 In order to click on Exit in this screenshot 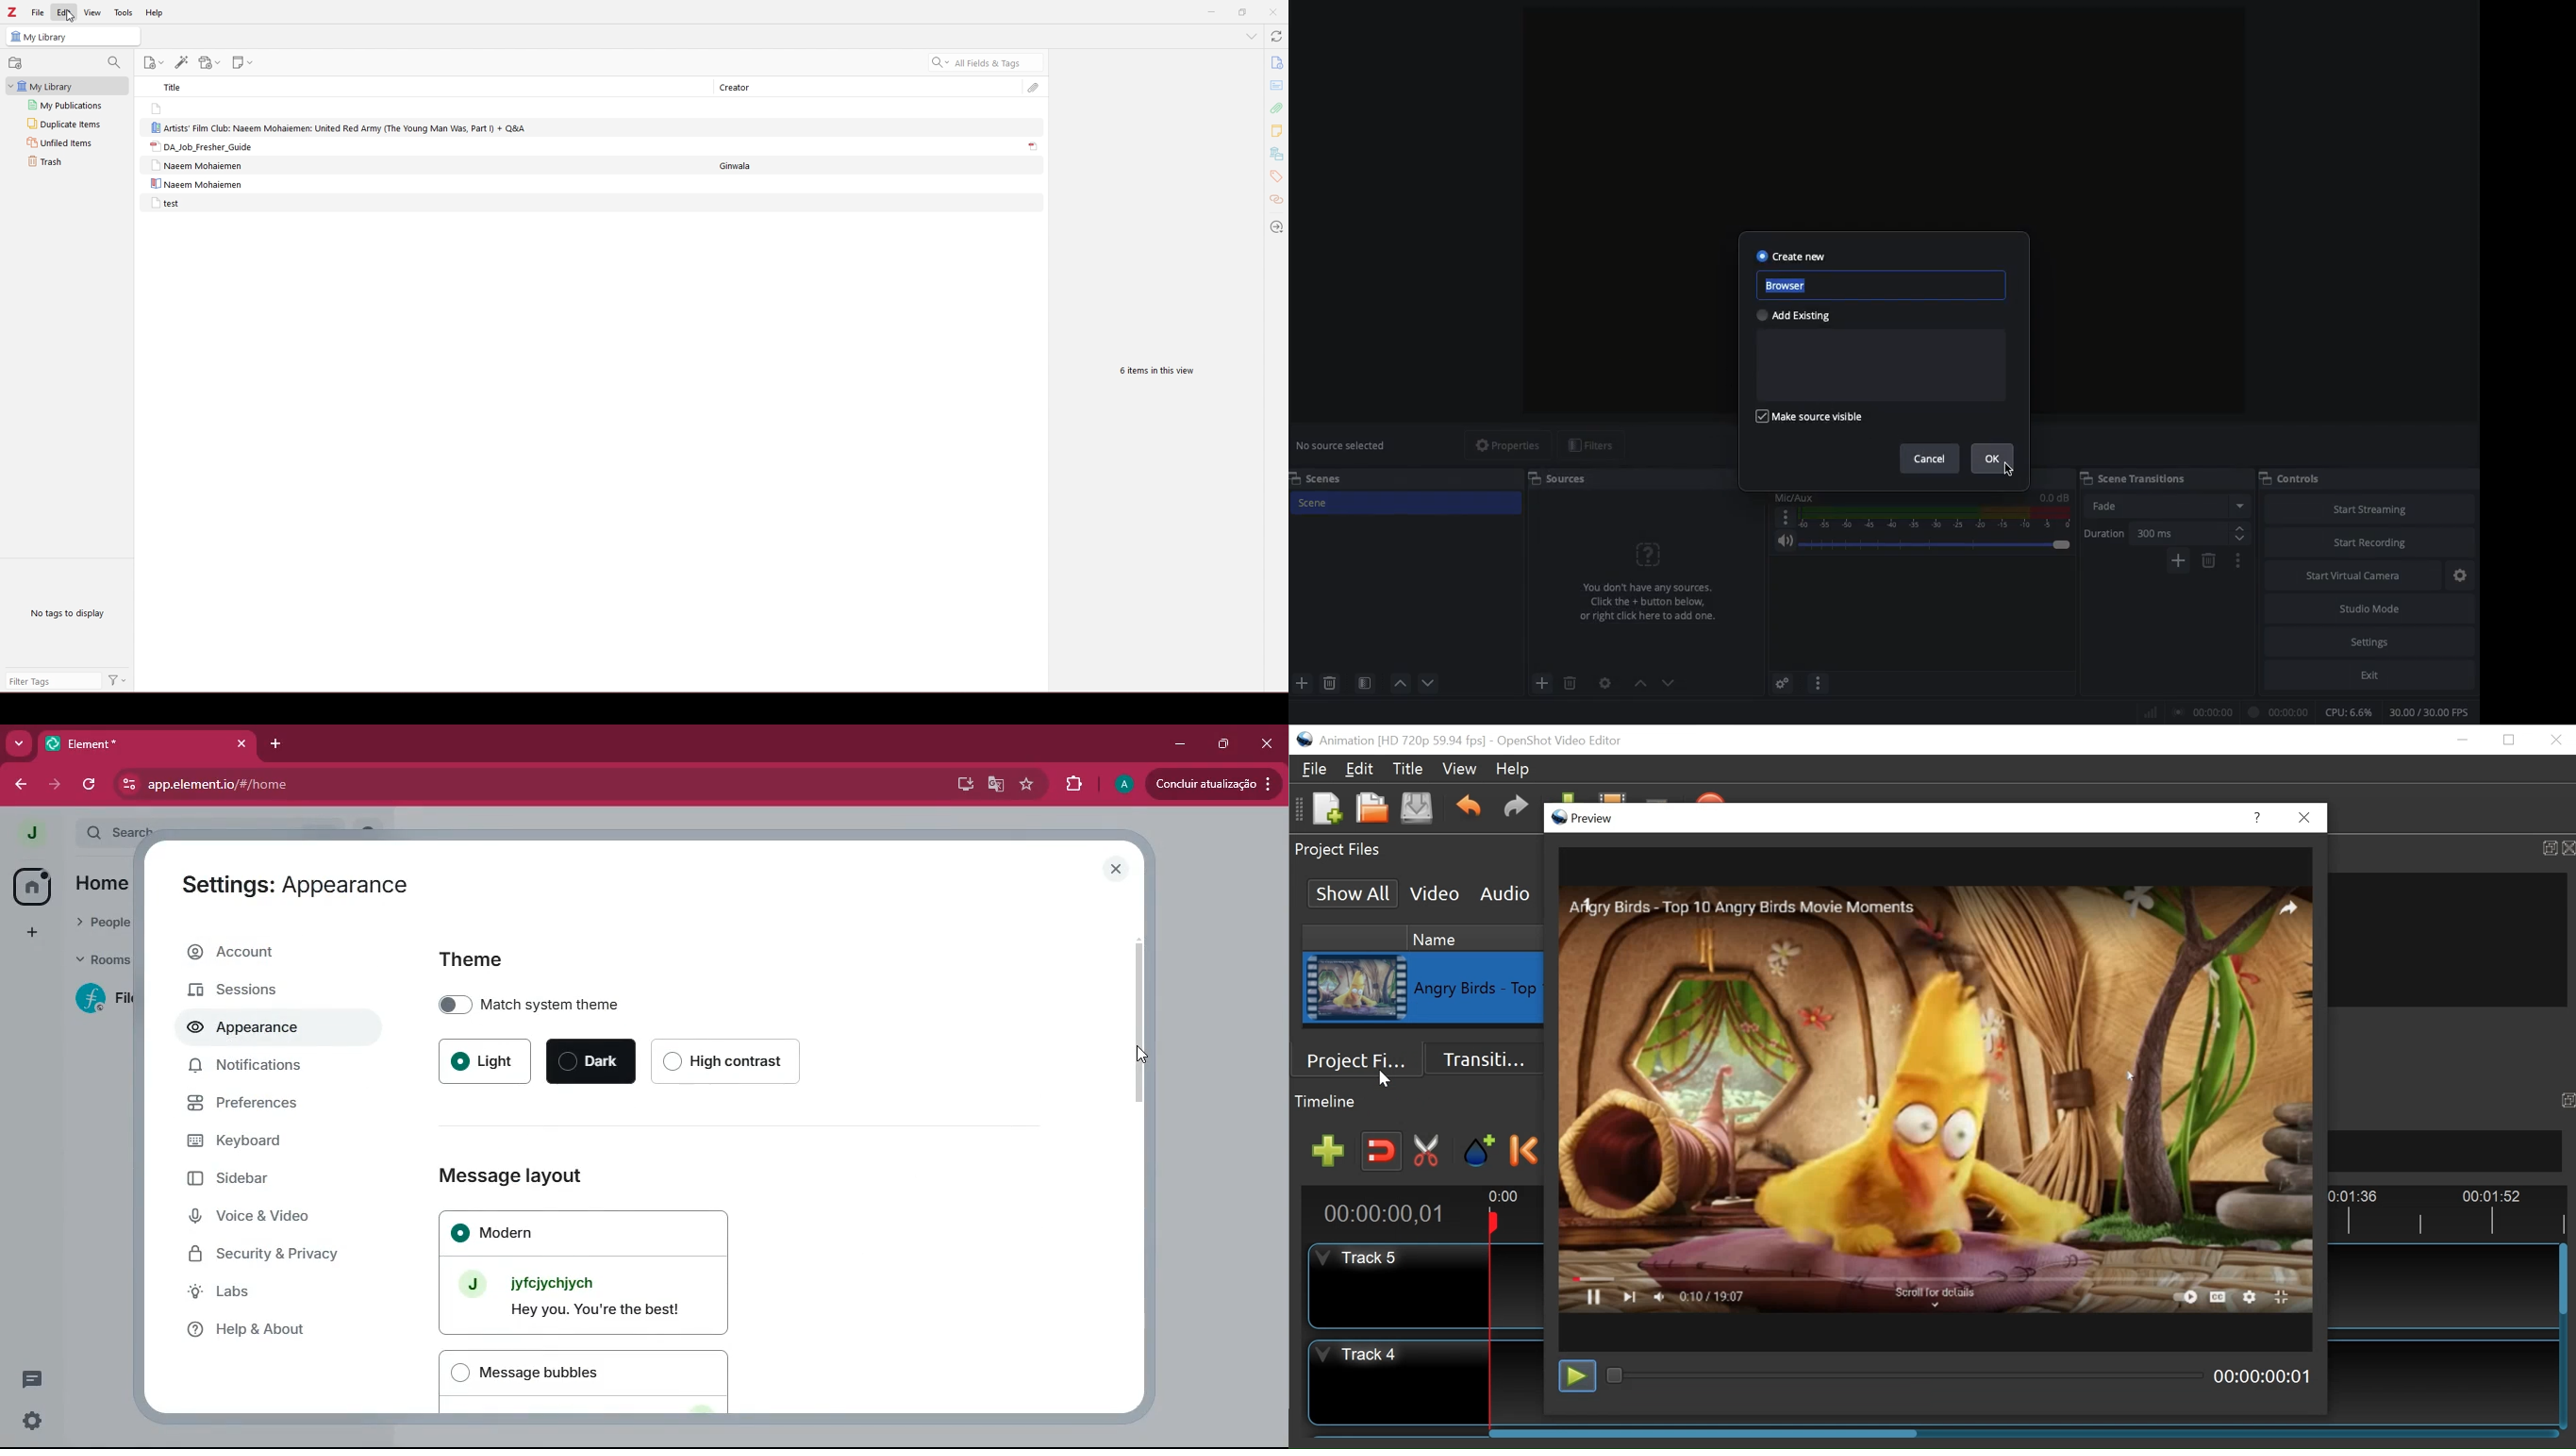, I will do `click(2369, 676)`.